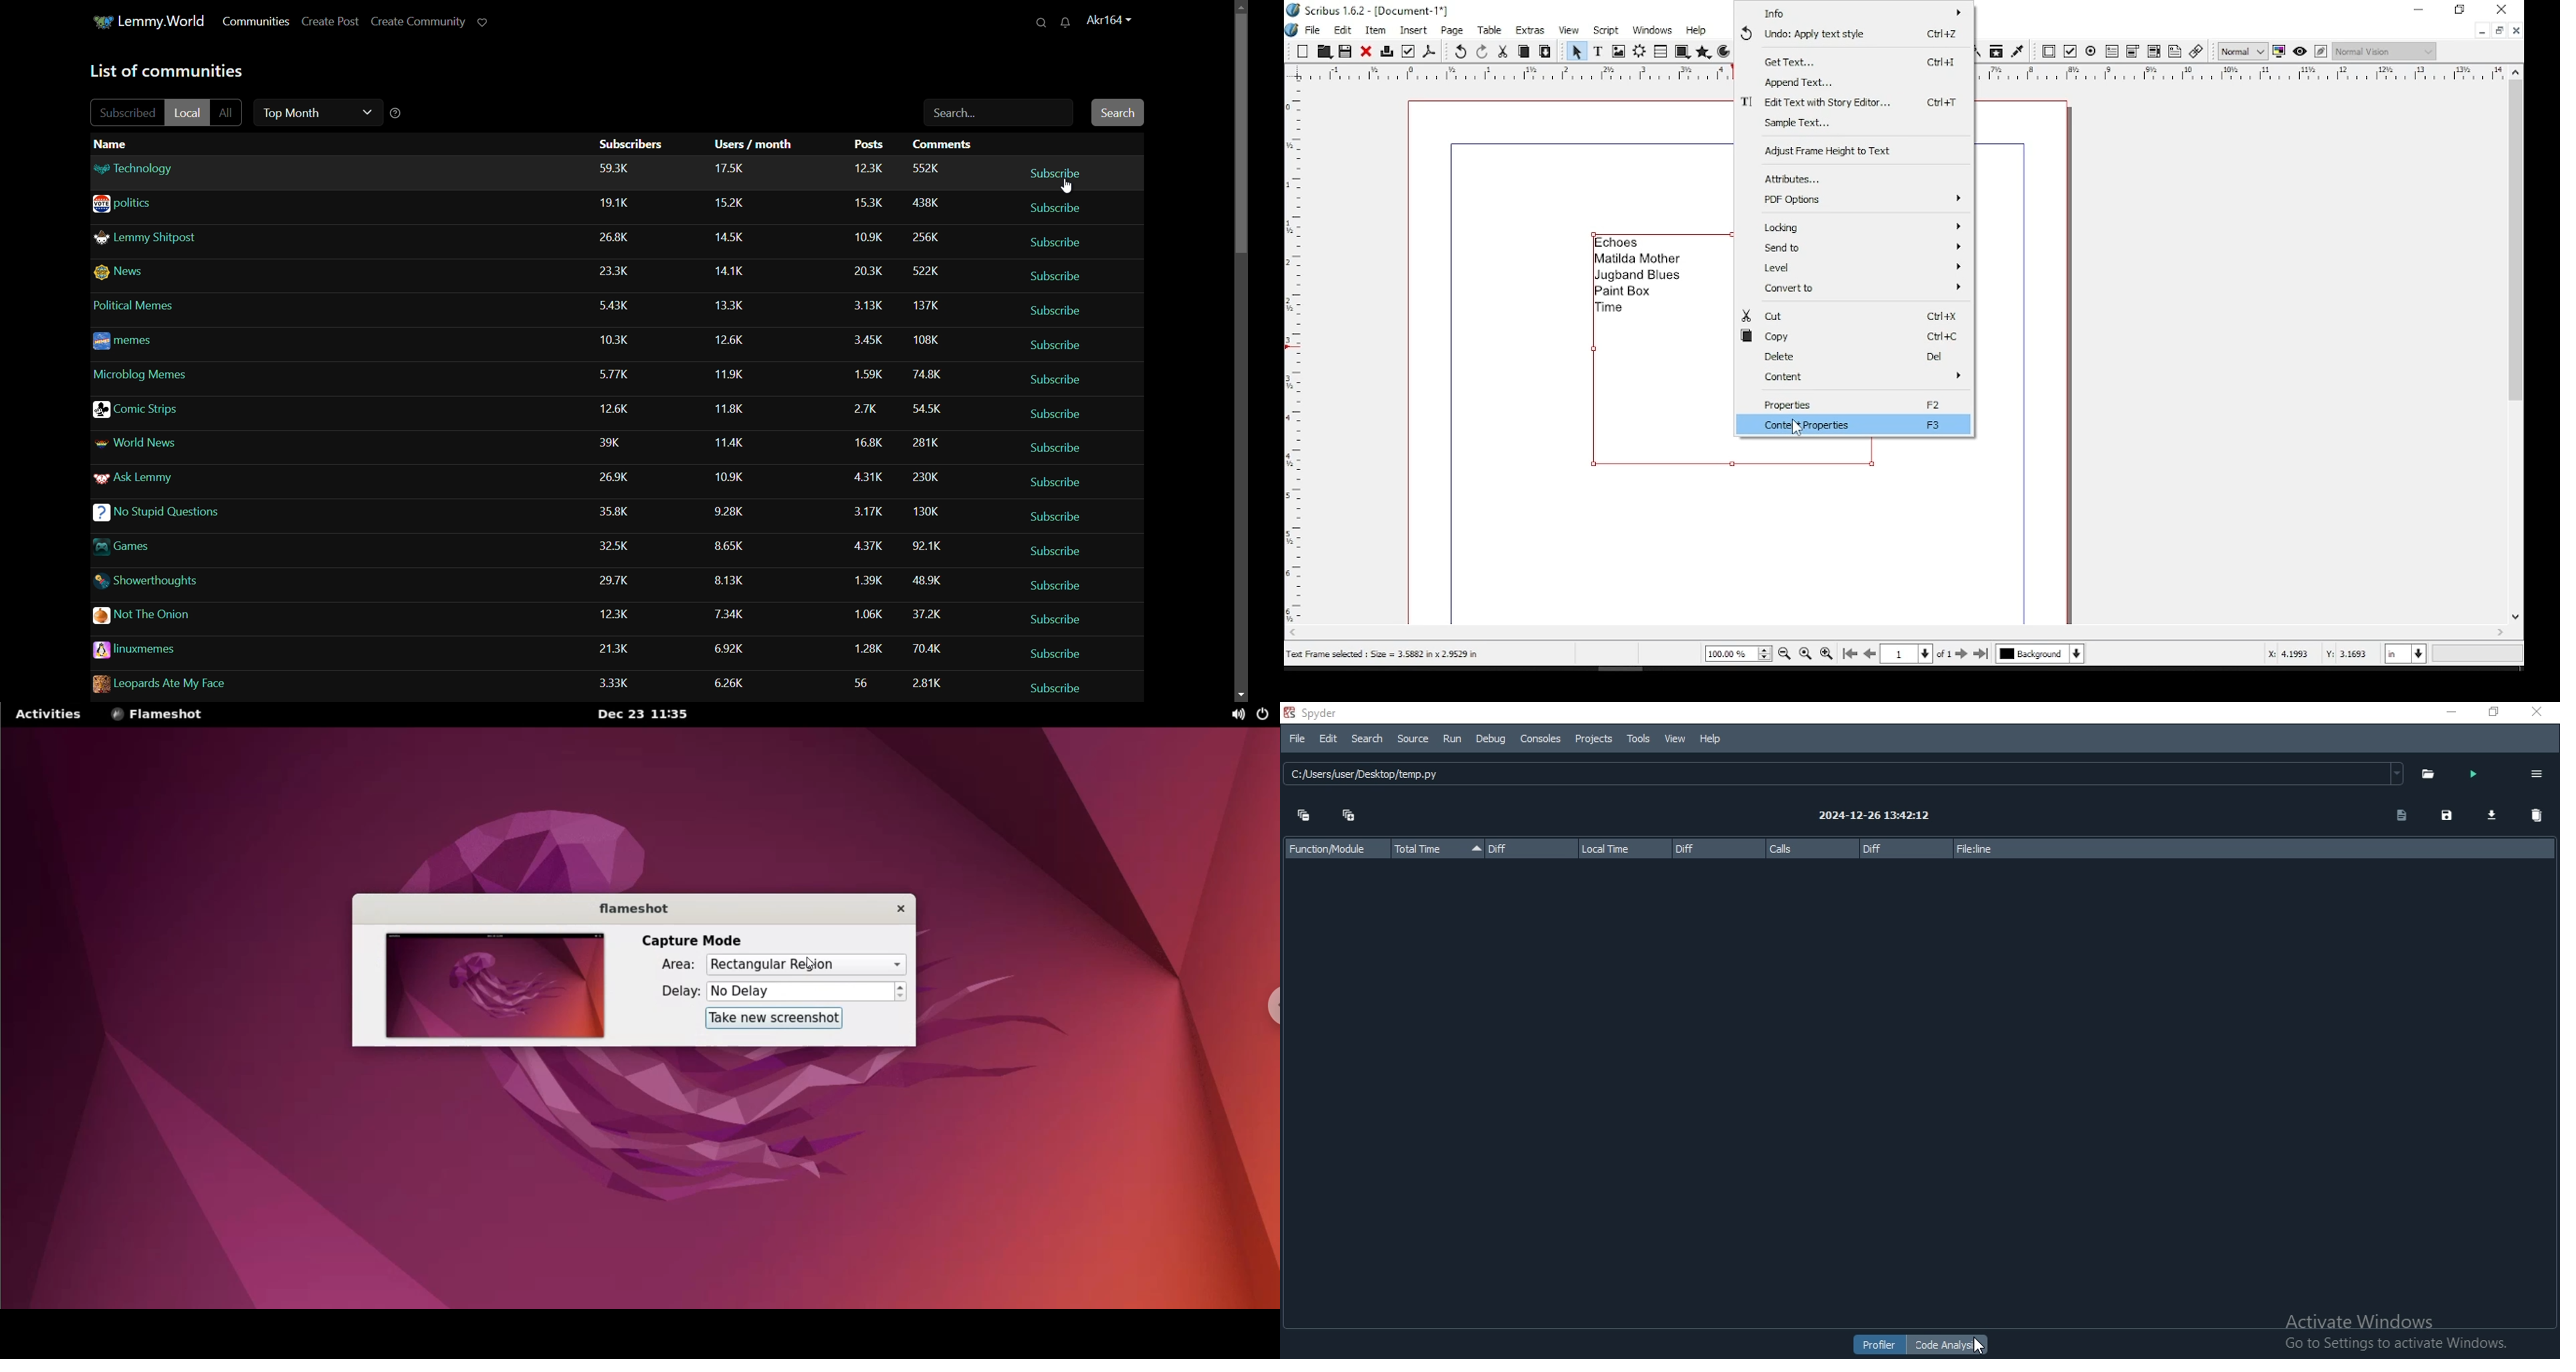  I want to click on scroll bar, so click(1891, 633).